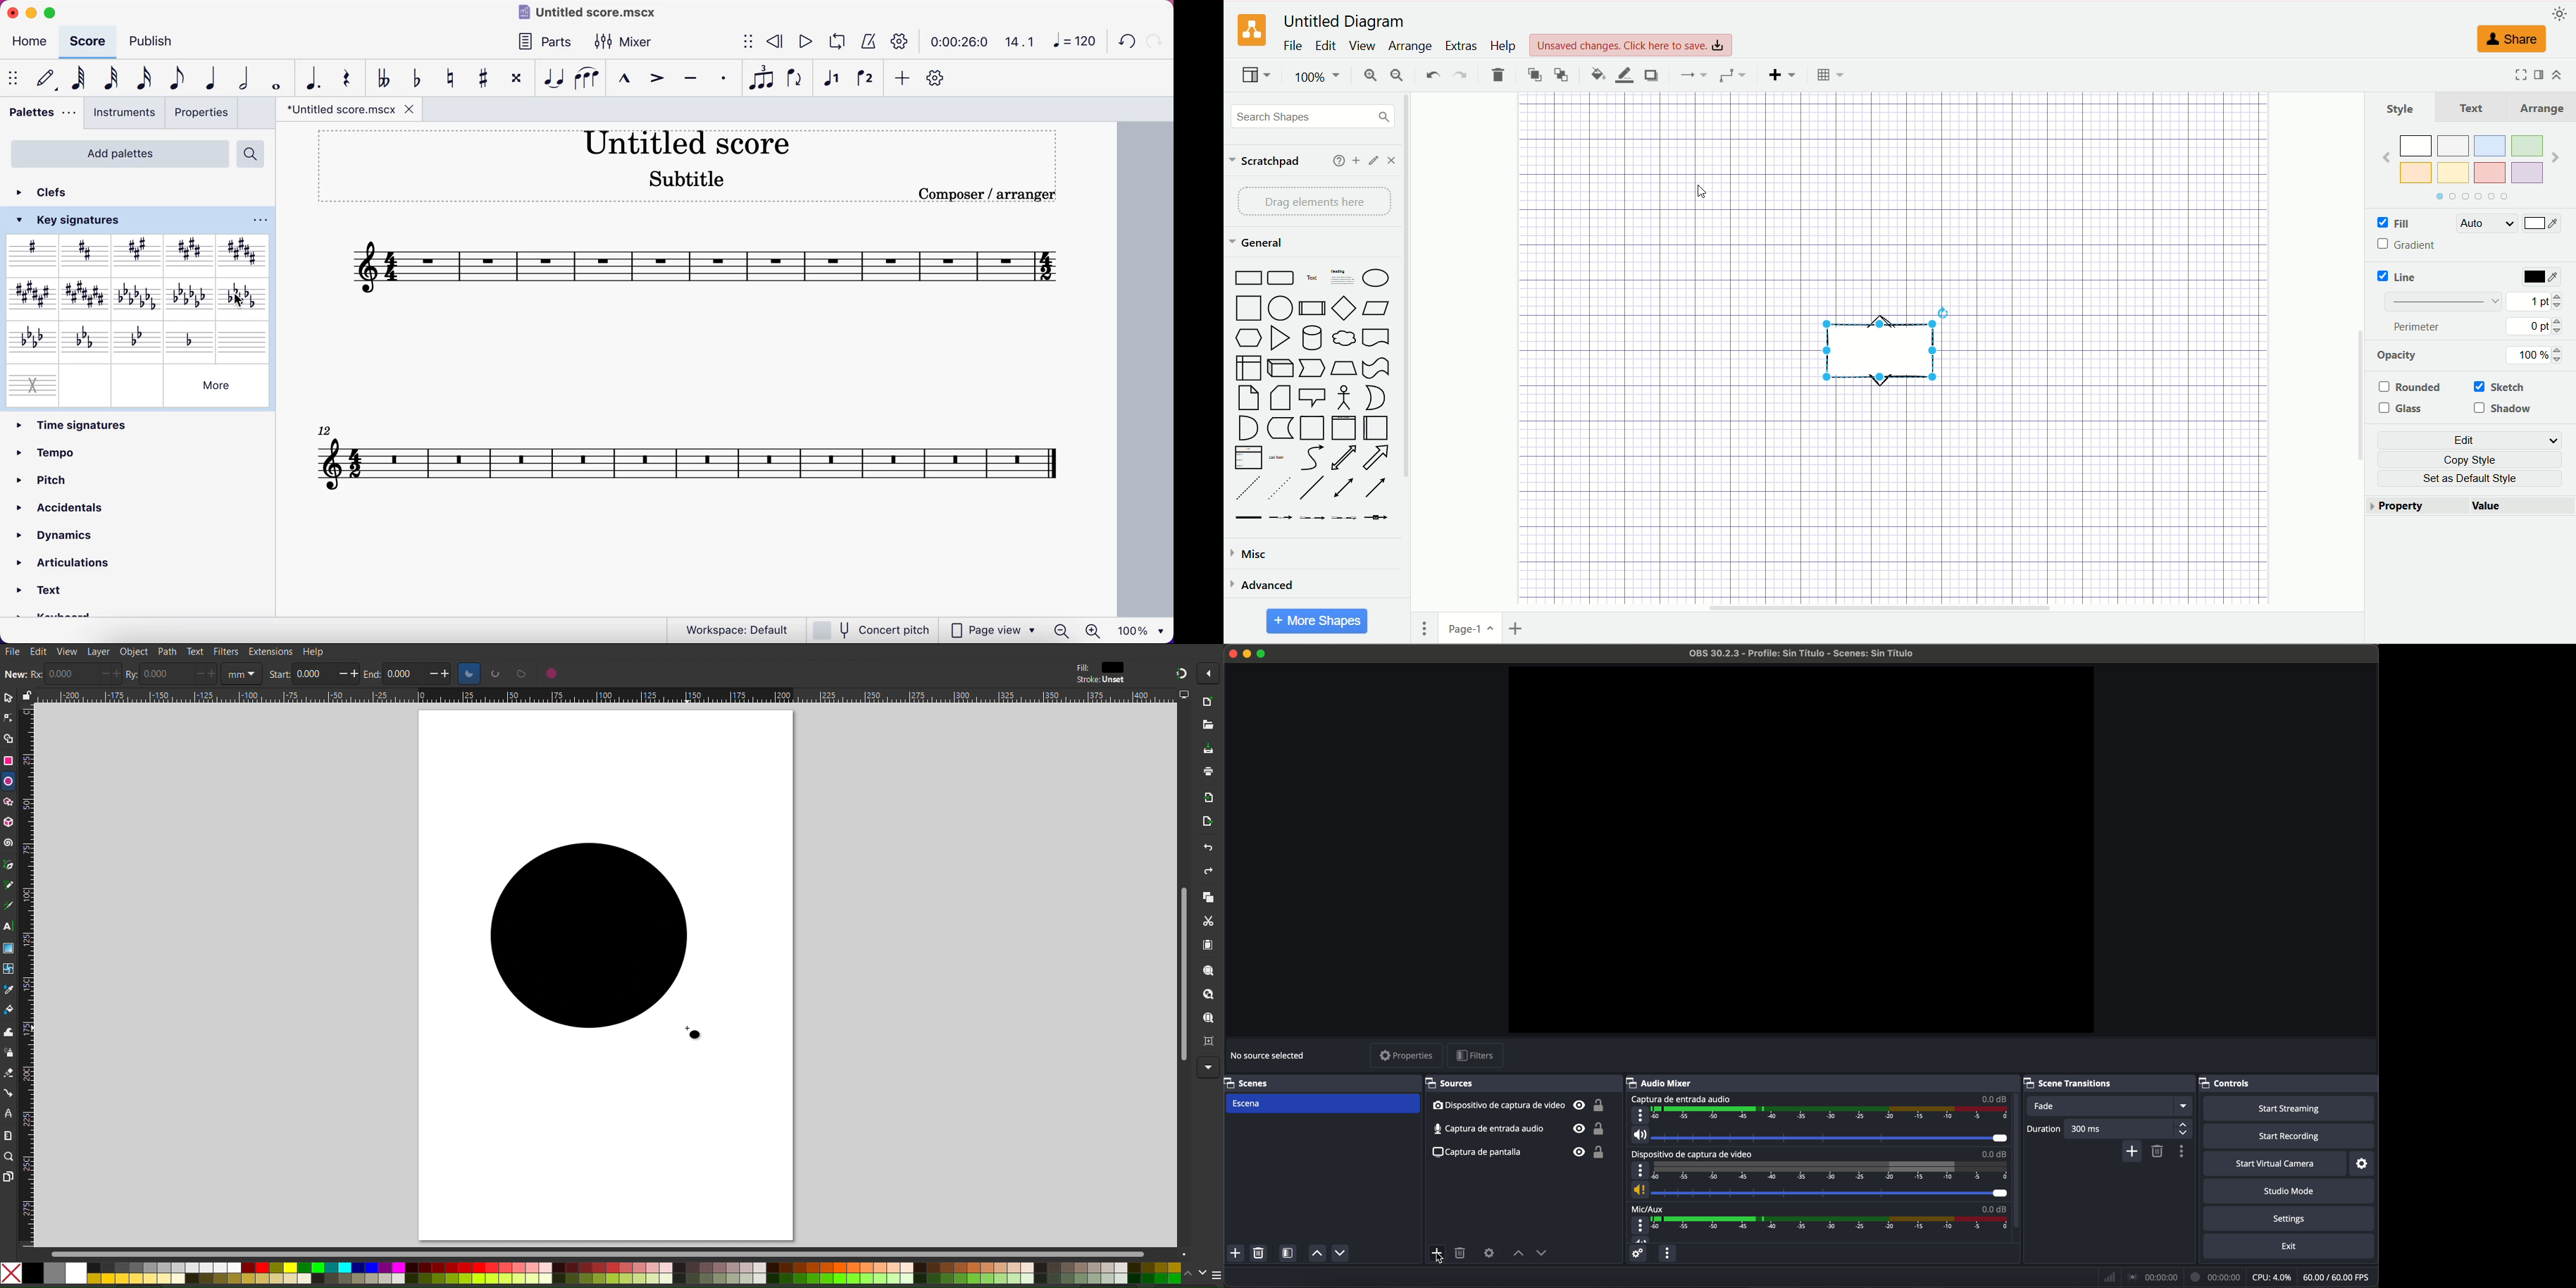 This screenshot has height=1288, width=2576. What do you see at coordinates (2108, 1106) in the screenshot?
I see `fade` at bounding box center [2108, 1106].